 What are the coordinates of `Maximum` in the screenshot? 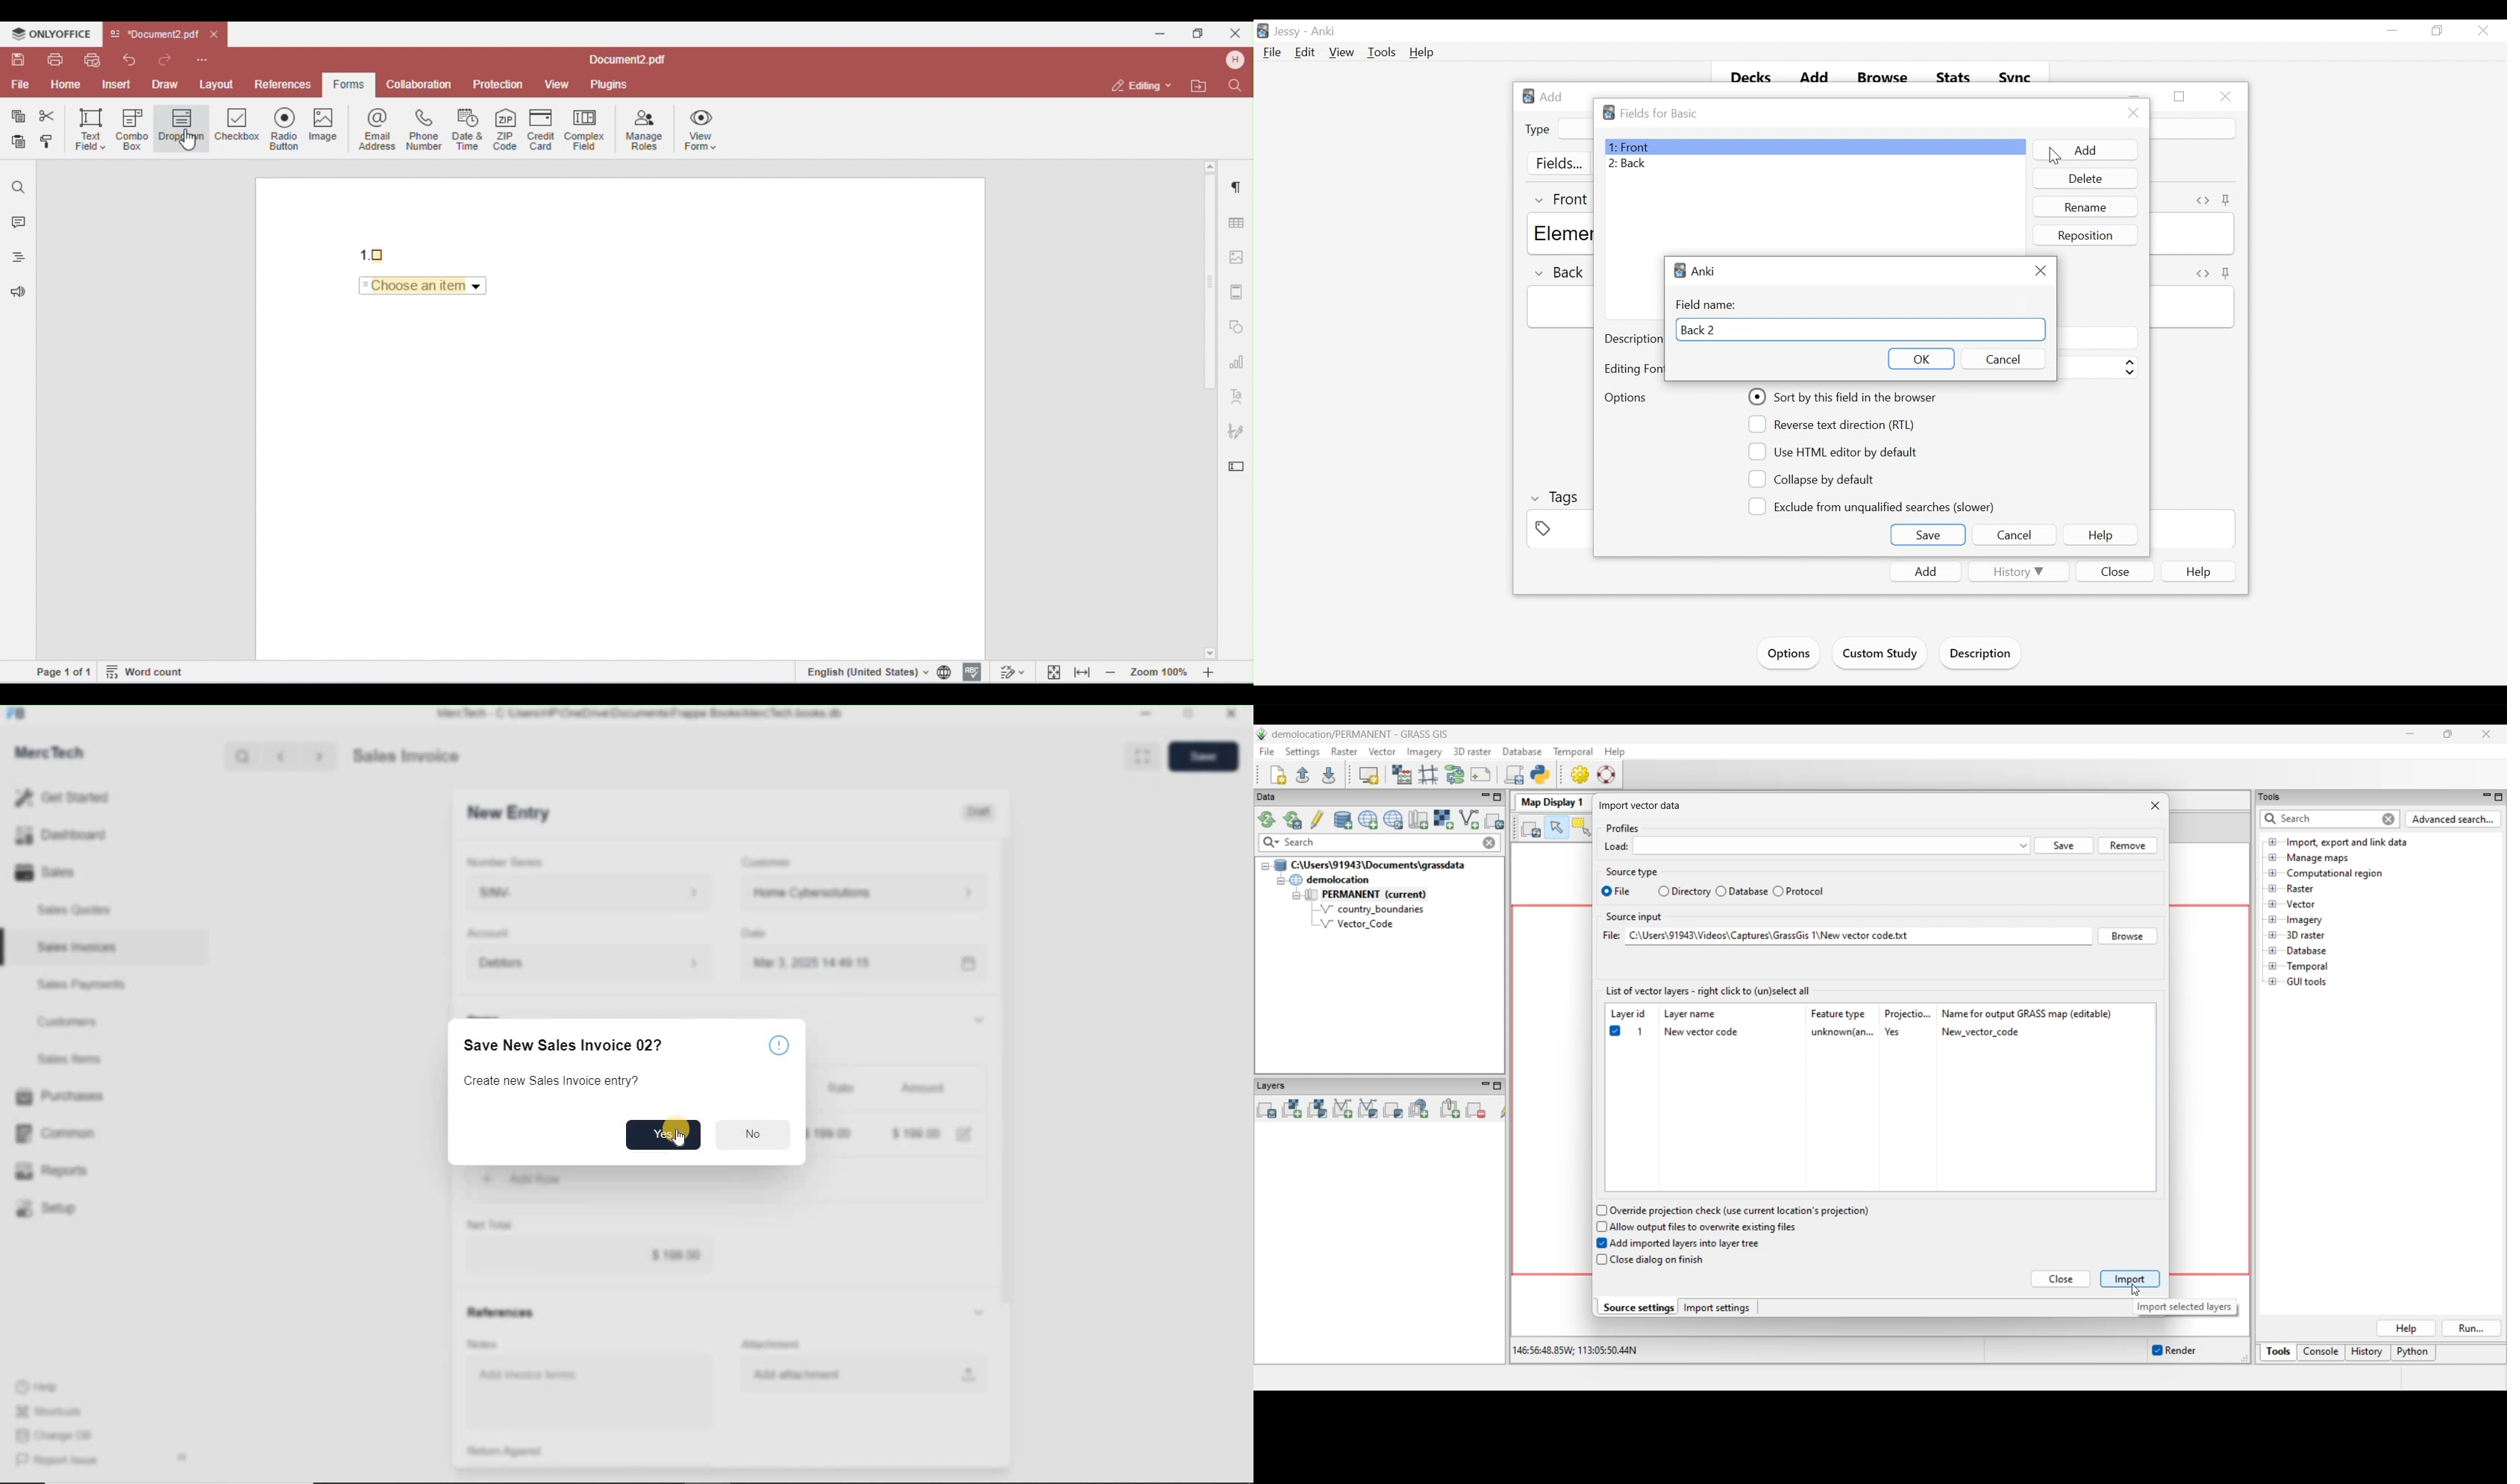 It's located at (1189, 716).